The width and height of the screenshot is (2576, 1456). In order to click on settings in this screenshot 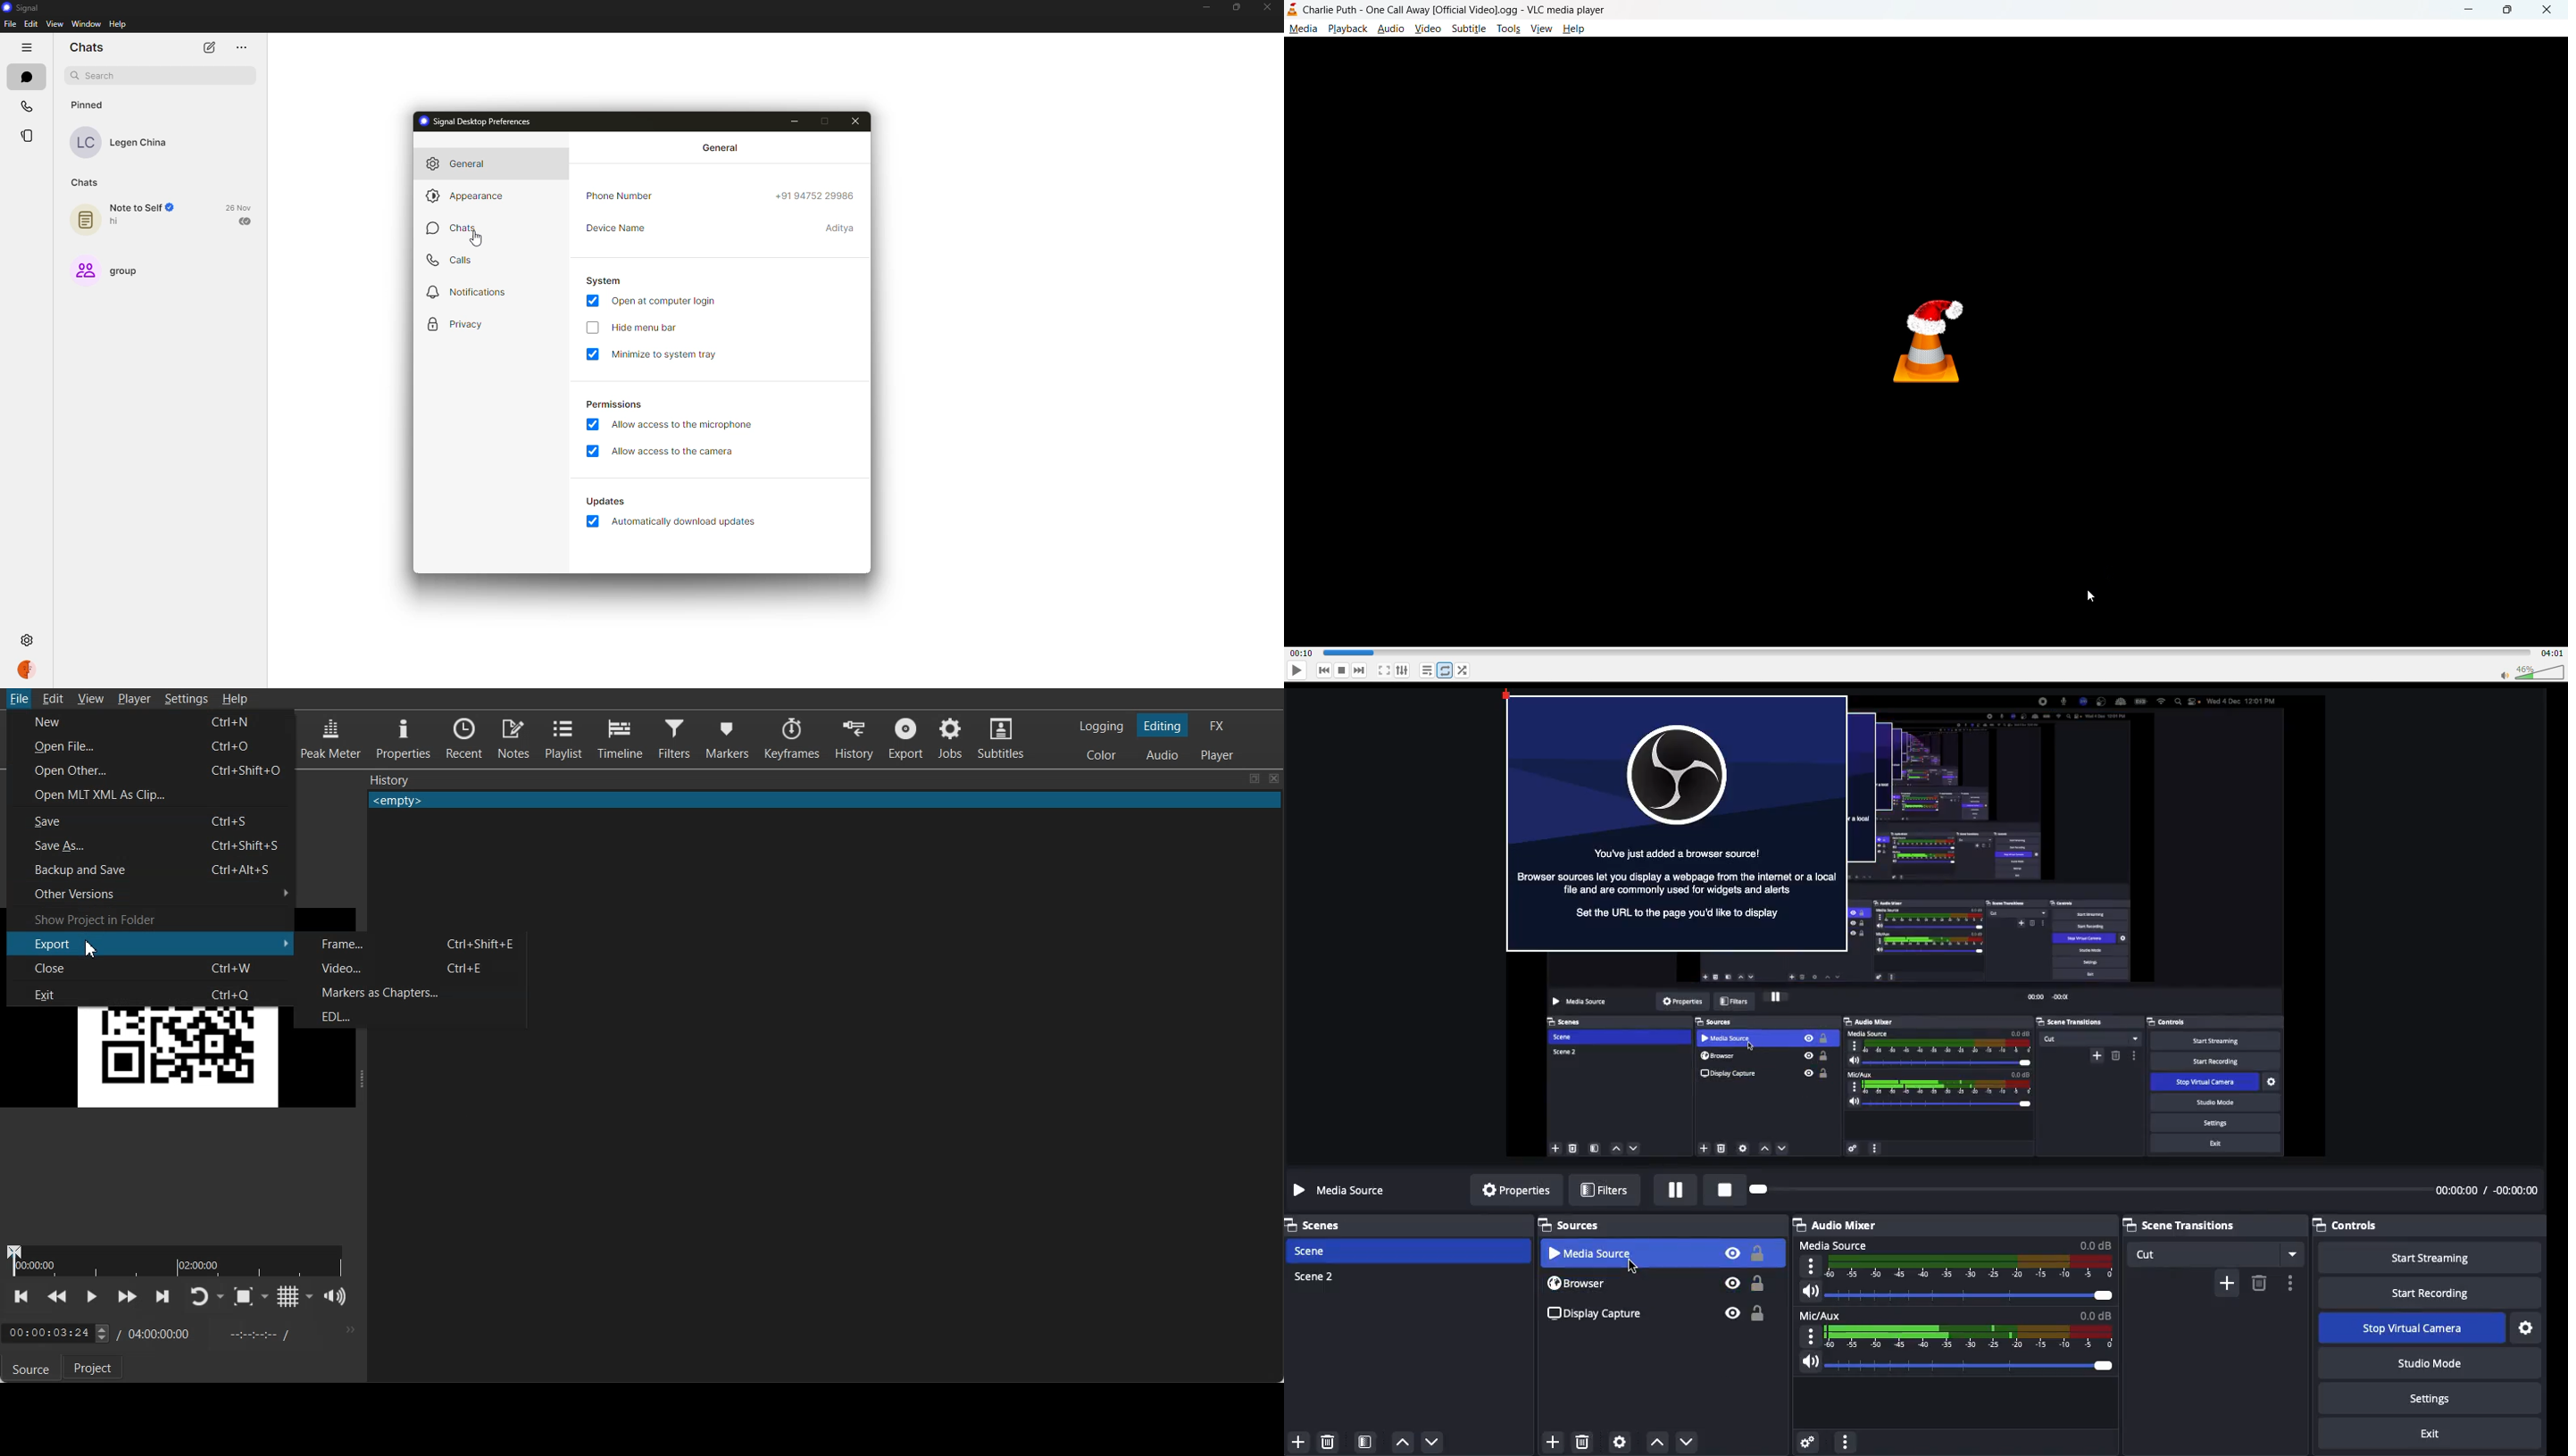, I will do `click(1404, 669)`.